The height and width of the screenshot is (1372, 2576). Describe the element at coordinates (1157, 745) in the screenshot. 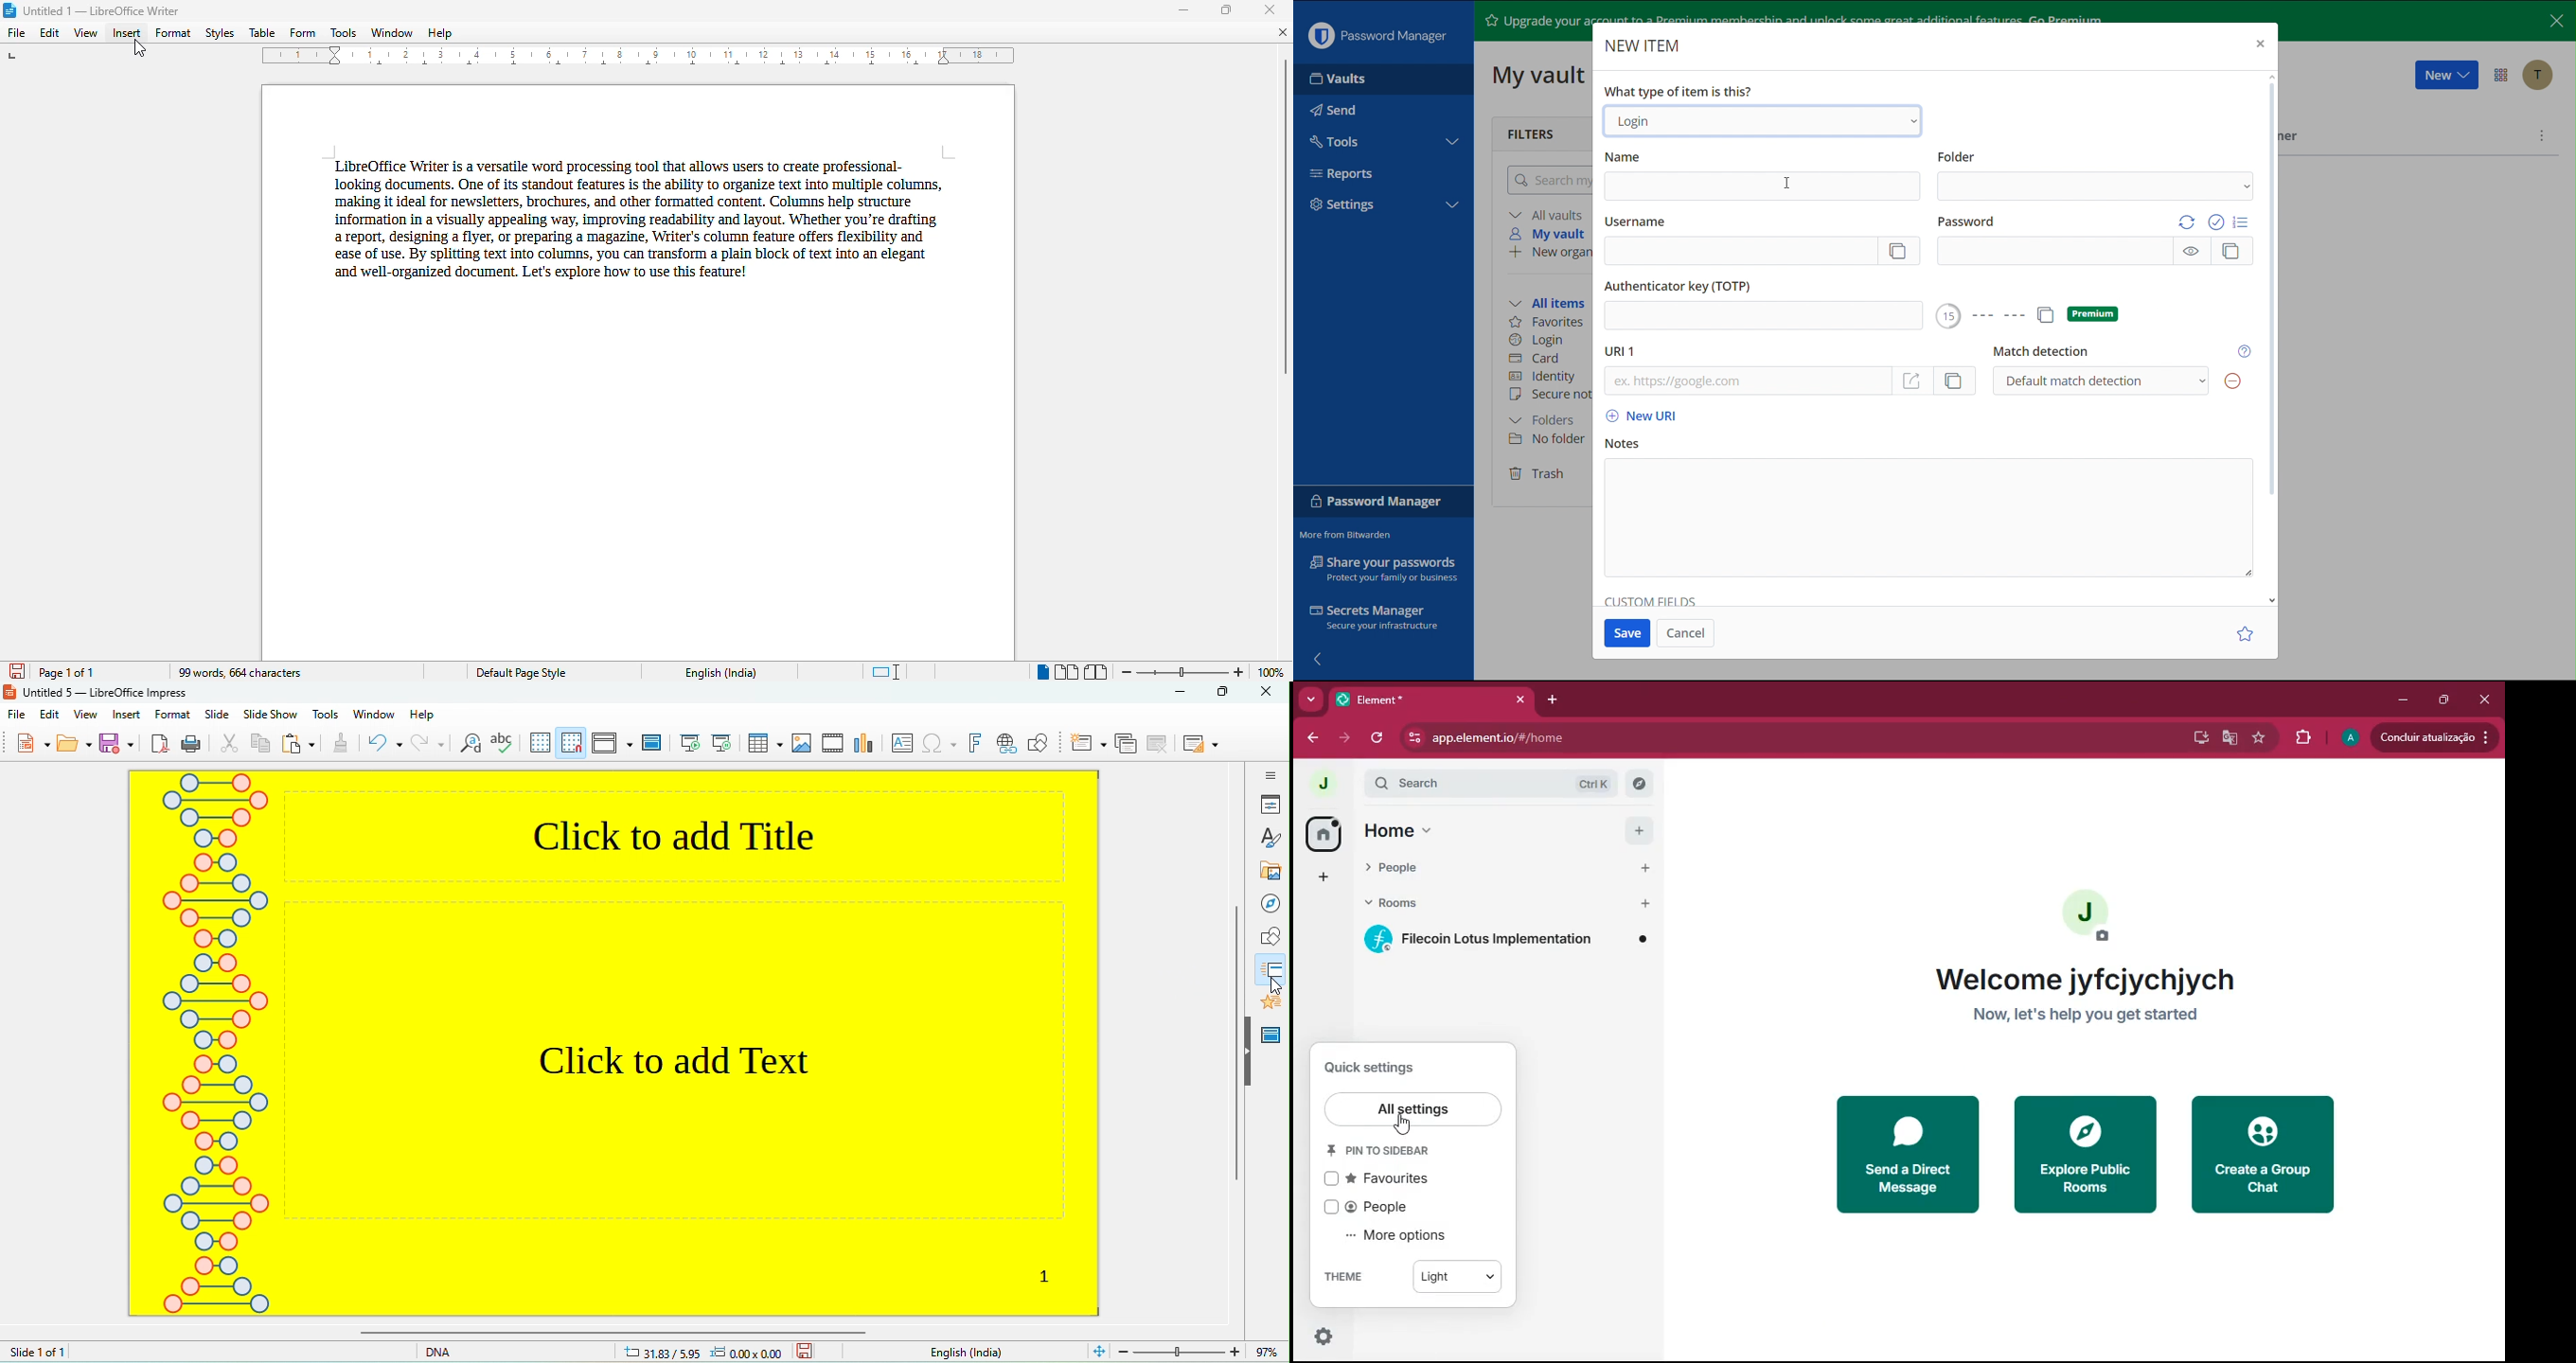

I see `delete slide` at that location.